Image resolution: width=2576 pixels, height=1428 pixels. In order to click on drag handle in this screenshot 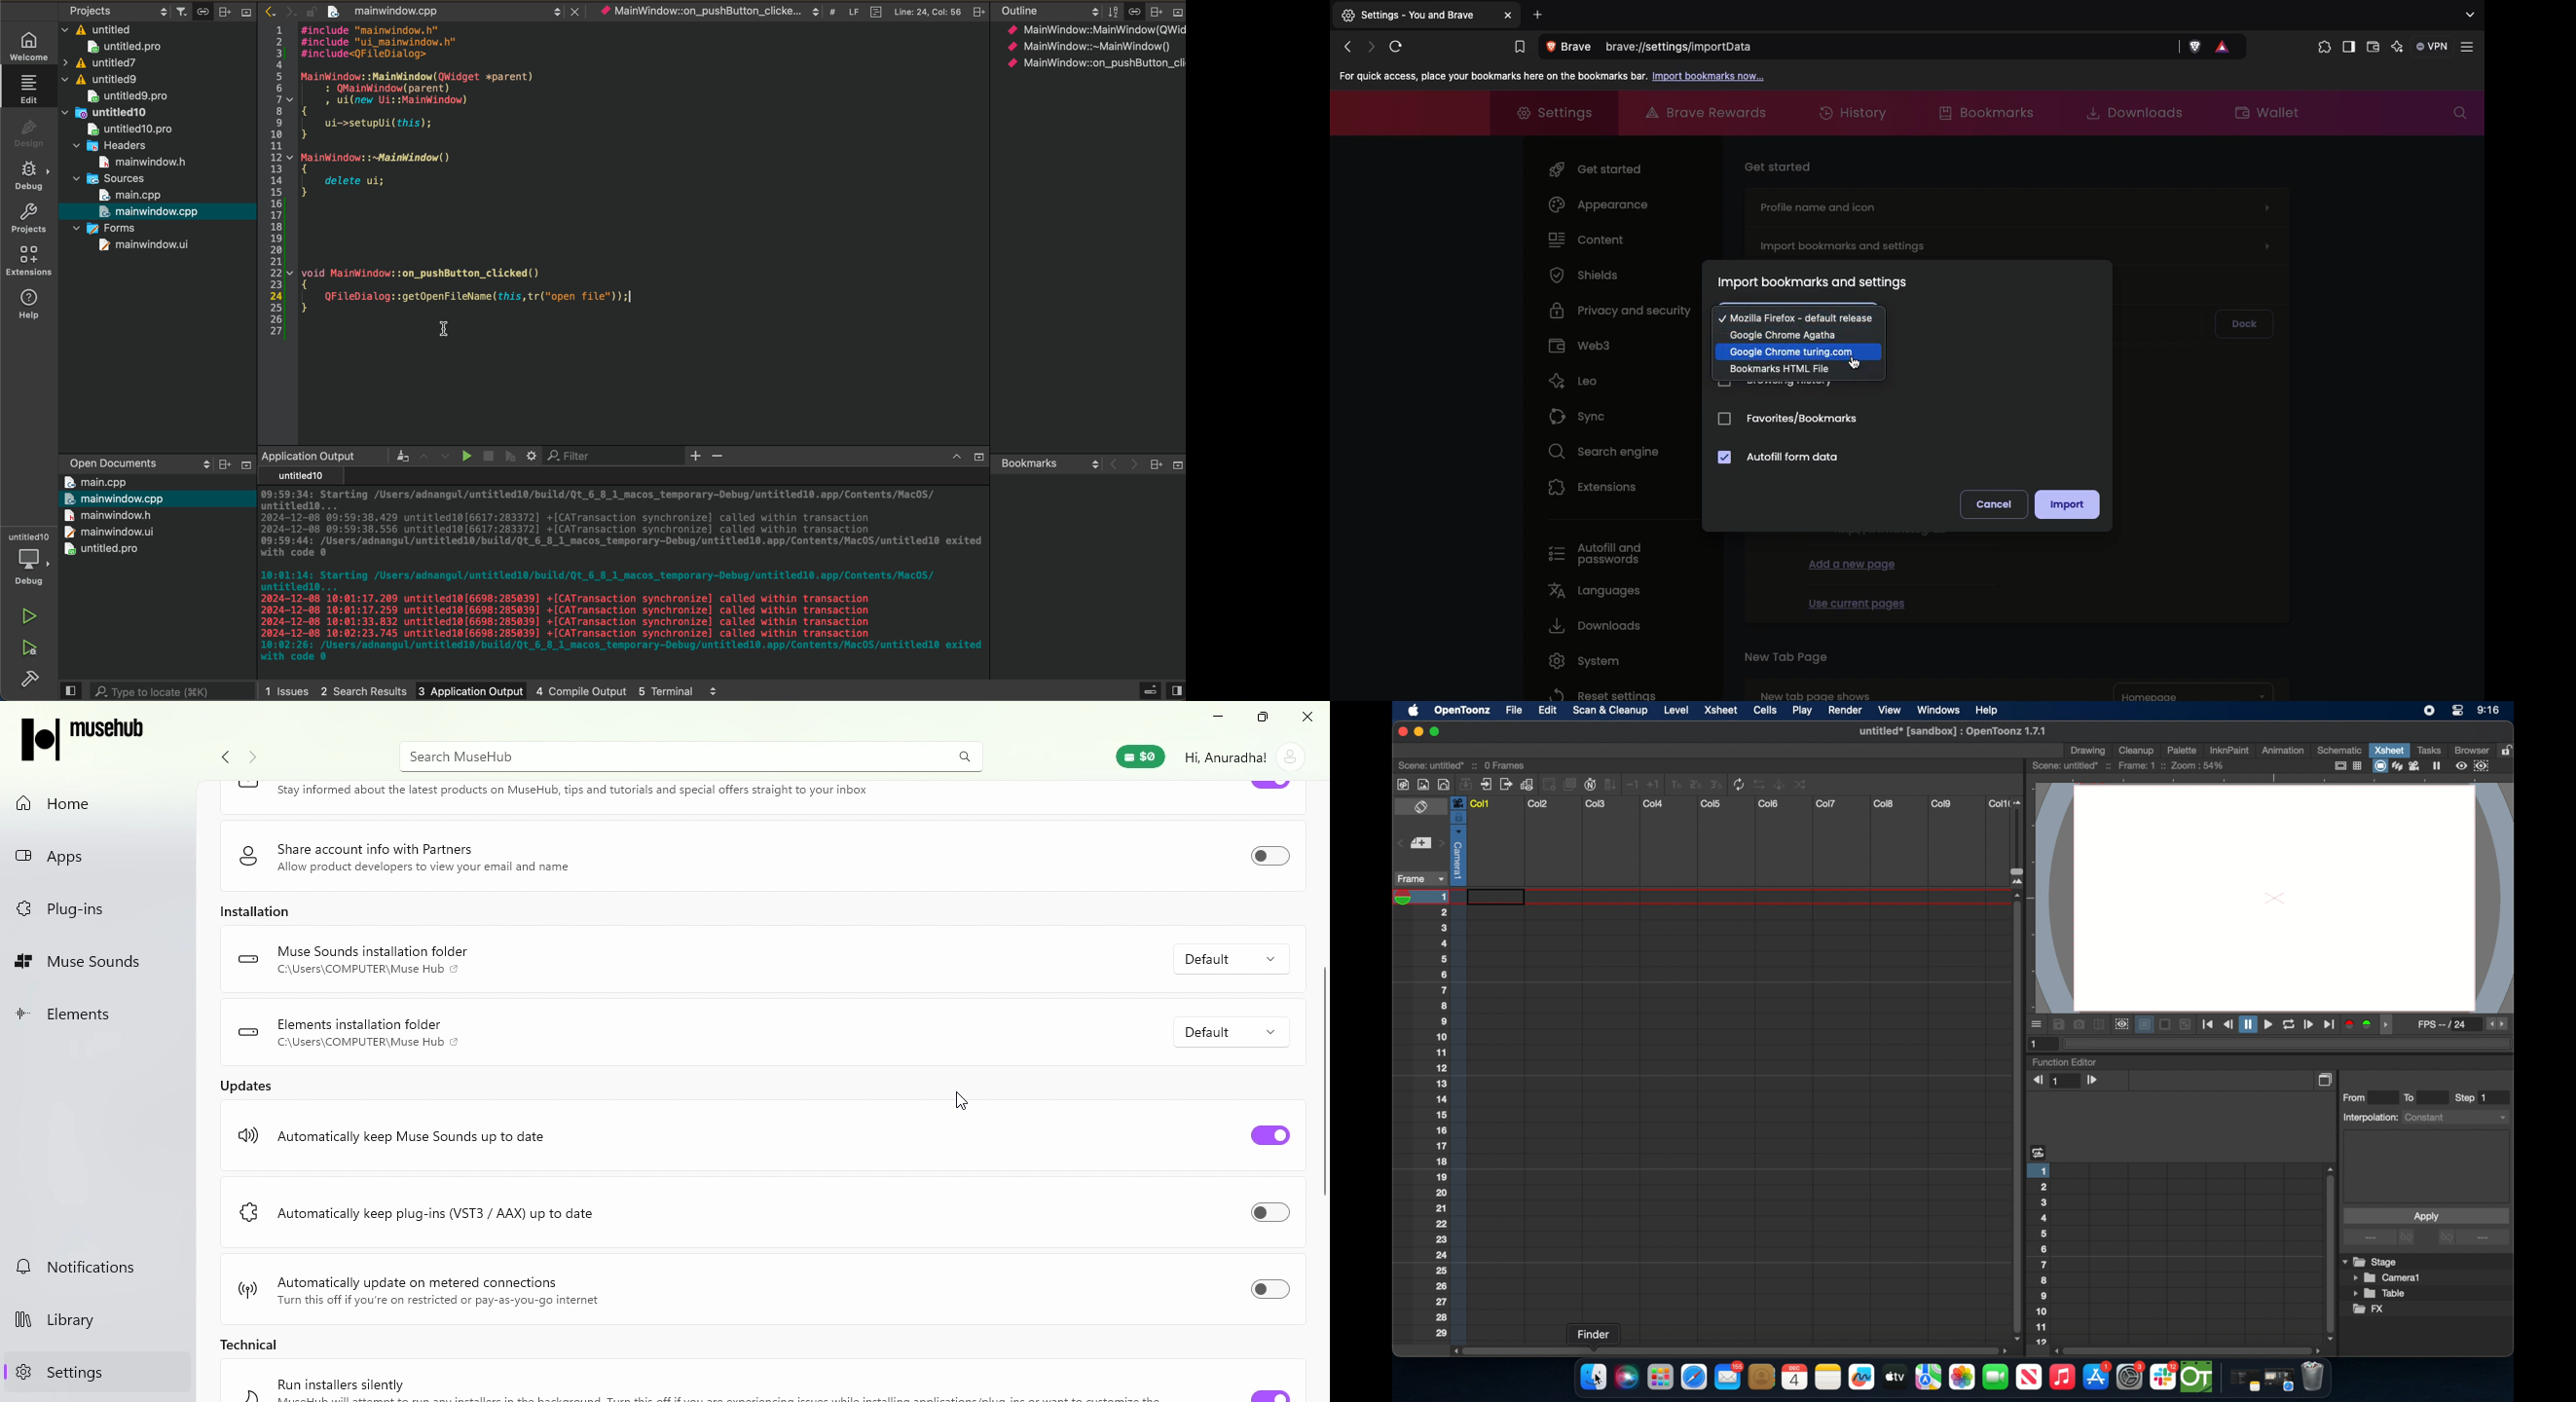, I will do `click(2389, 1025)`.